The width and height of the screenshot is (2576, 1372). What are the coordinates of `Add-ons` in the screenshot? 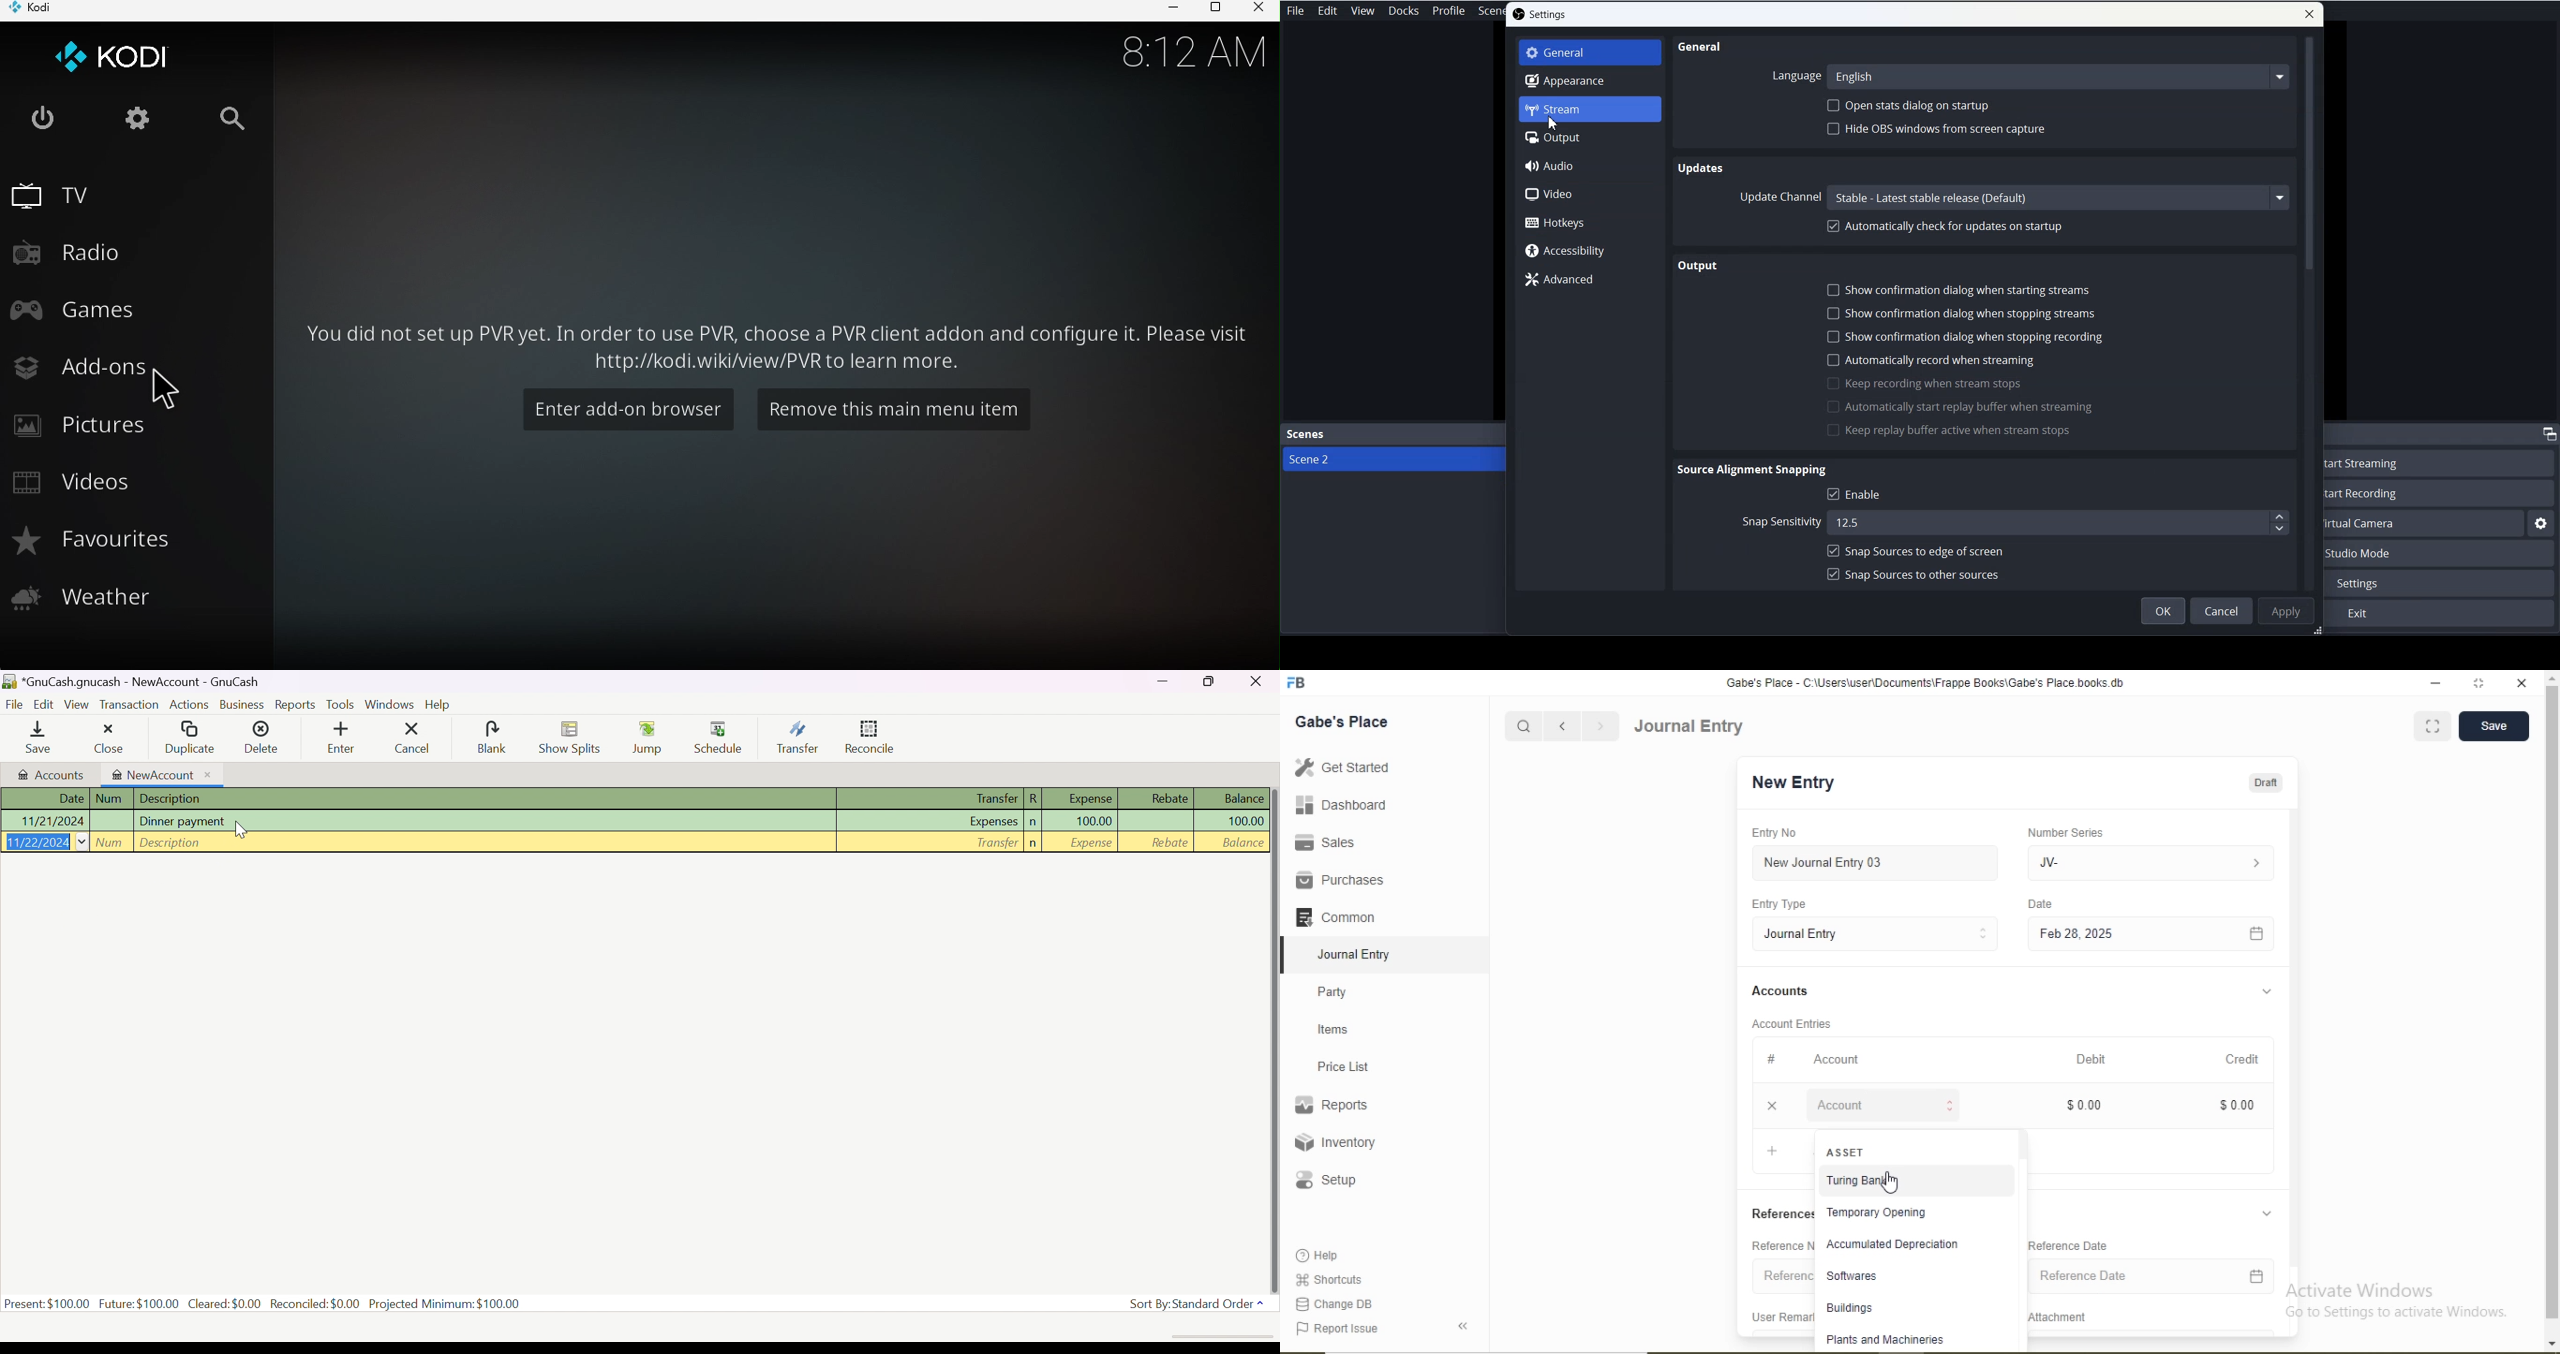 It's located at (79, 370).